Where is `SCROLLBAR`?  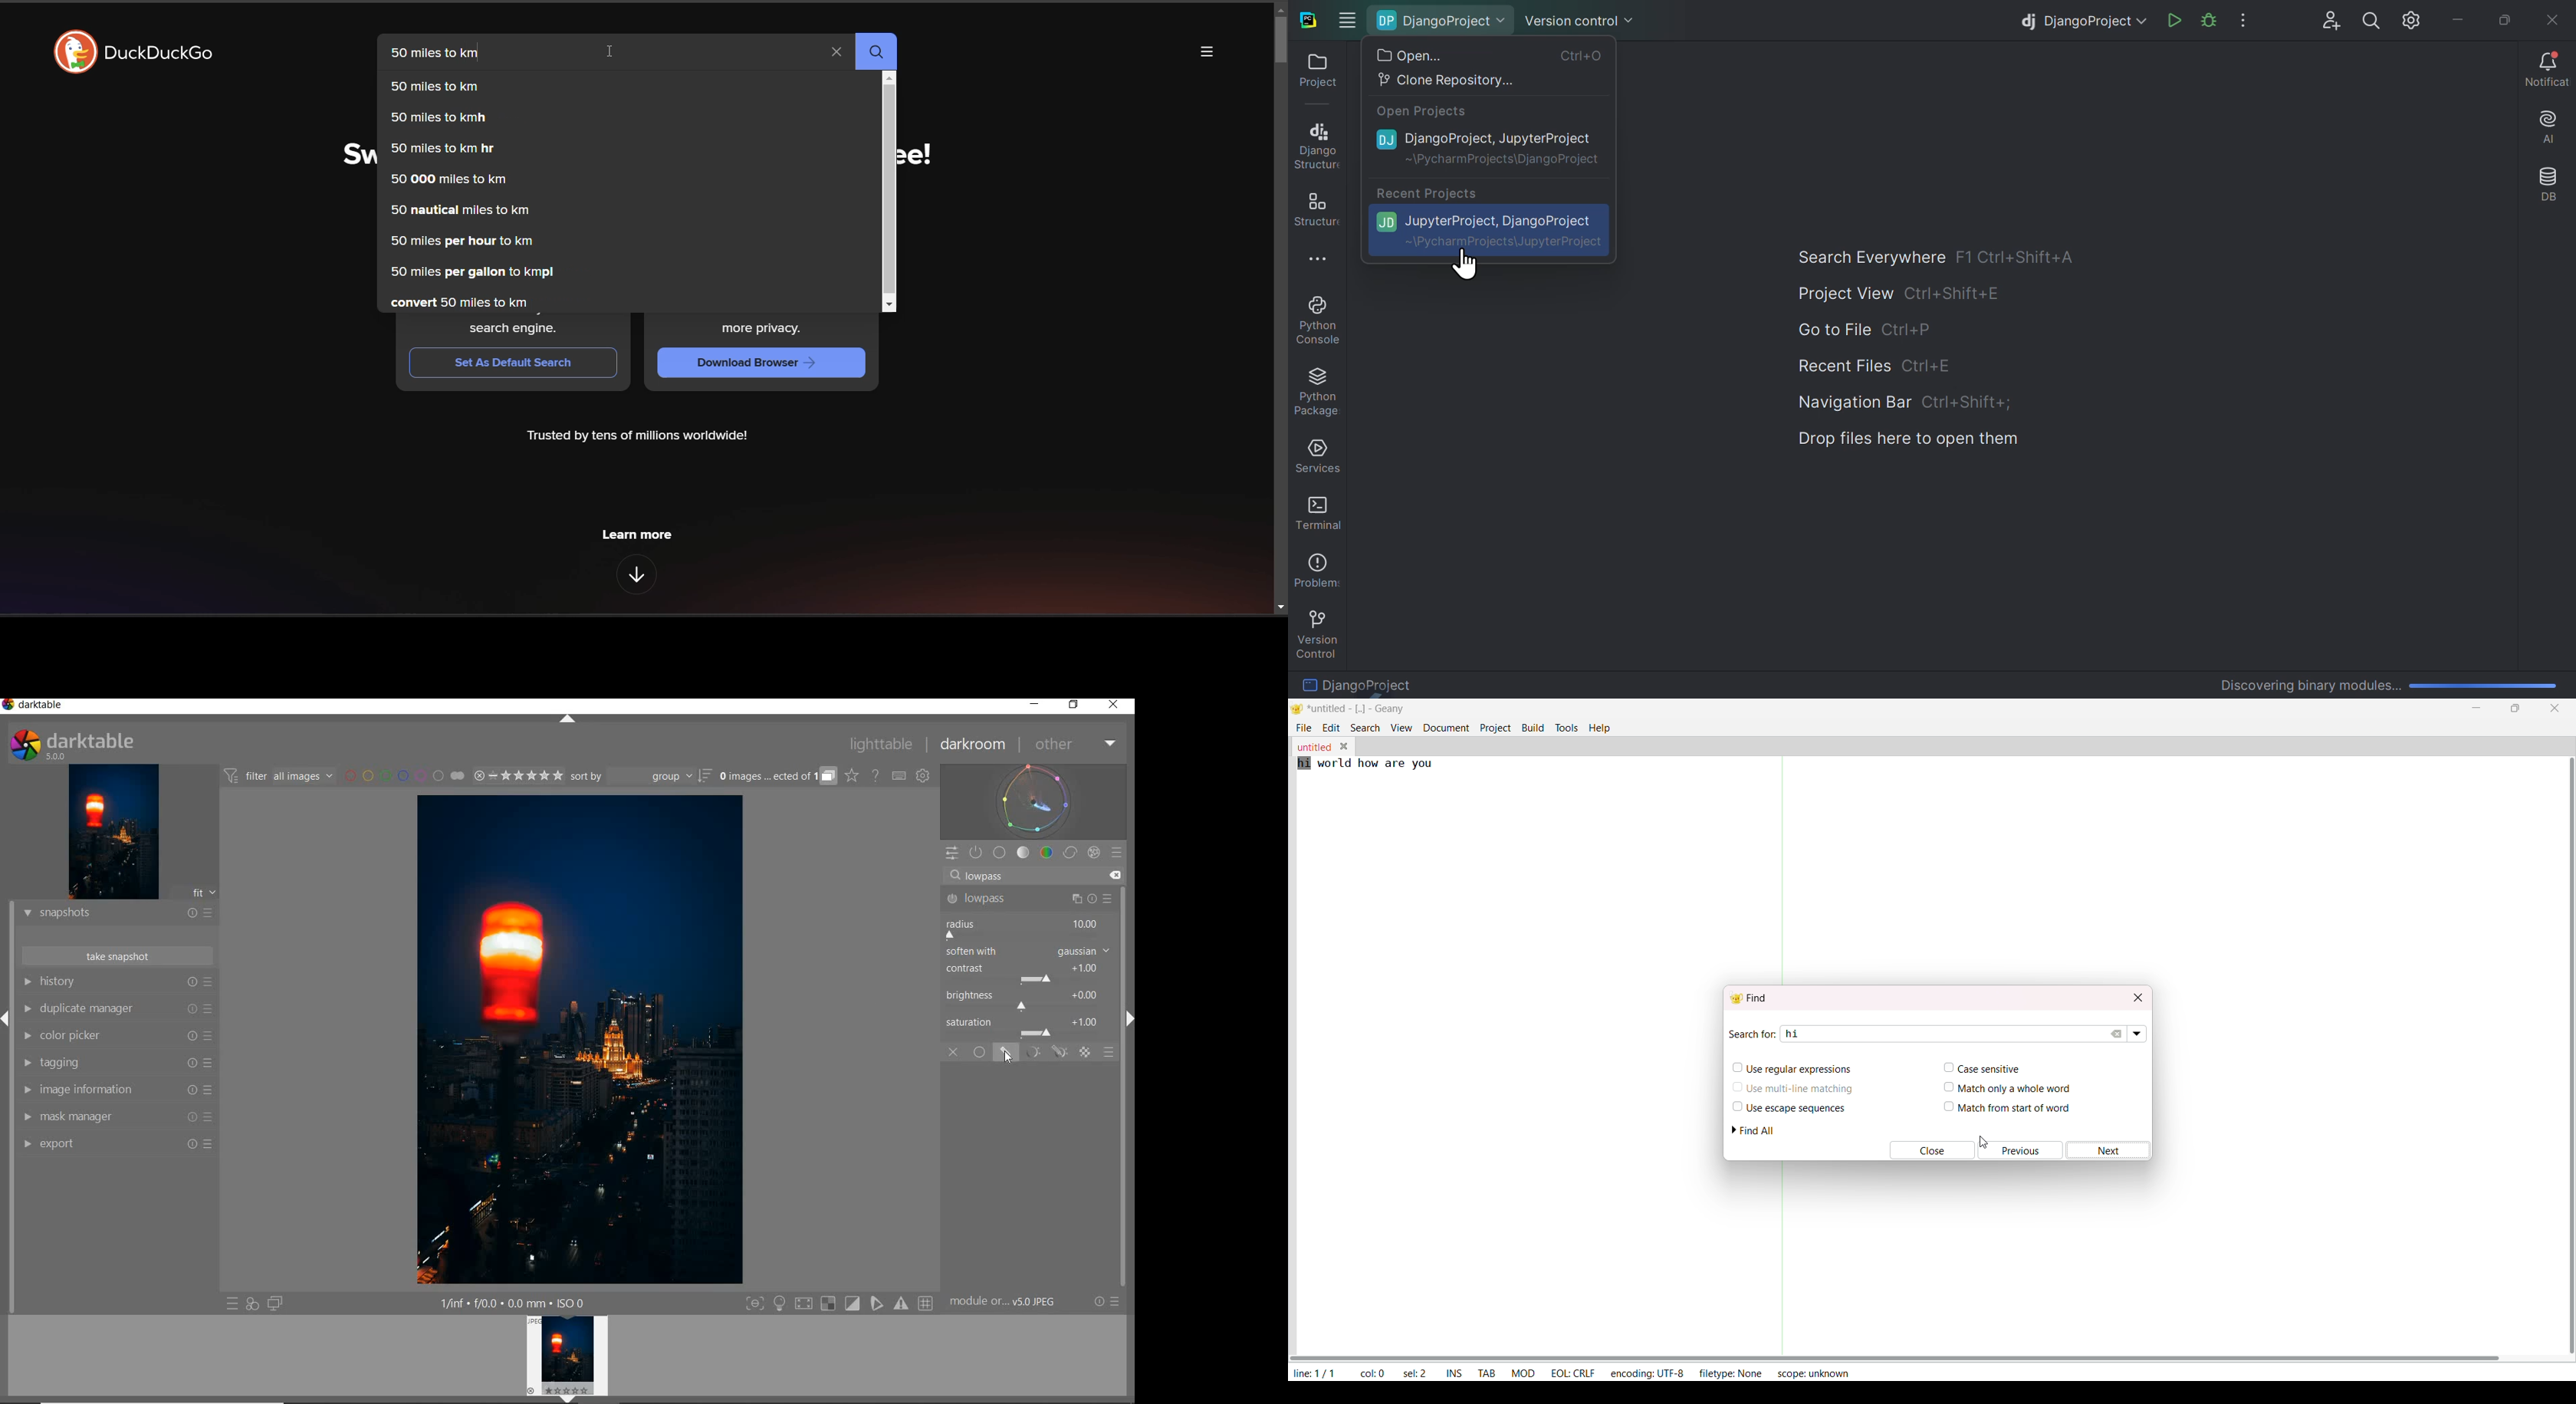 SCROLLBAR is located at coordinates (1128, 1086).